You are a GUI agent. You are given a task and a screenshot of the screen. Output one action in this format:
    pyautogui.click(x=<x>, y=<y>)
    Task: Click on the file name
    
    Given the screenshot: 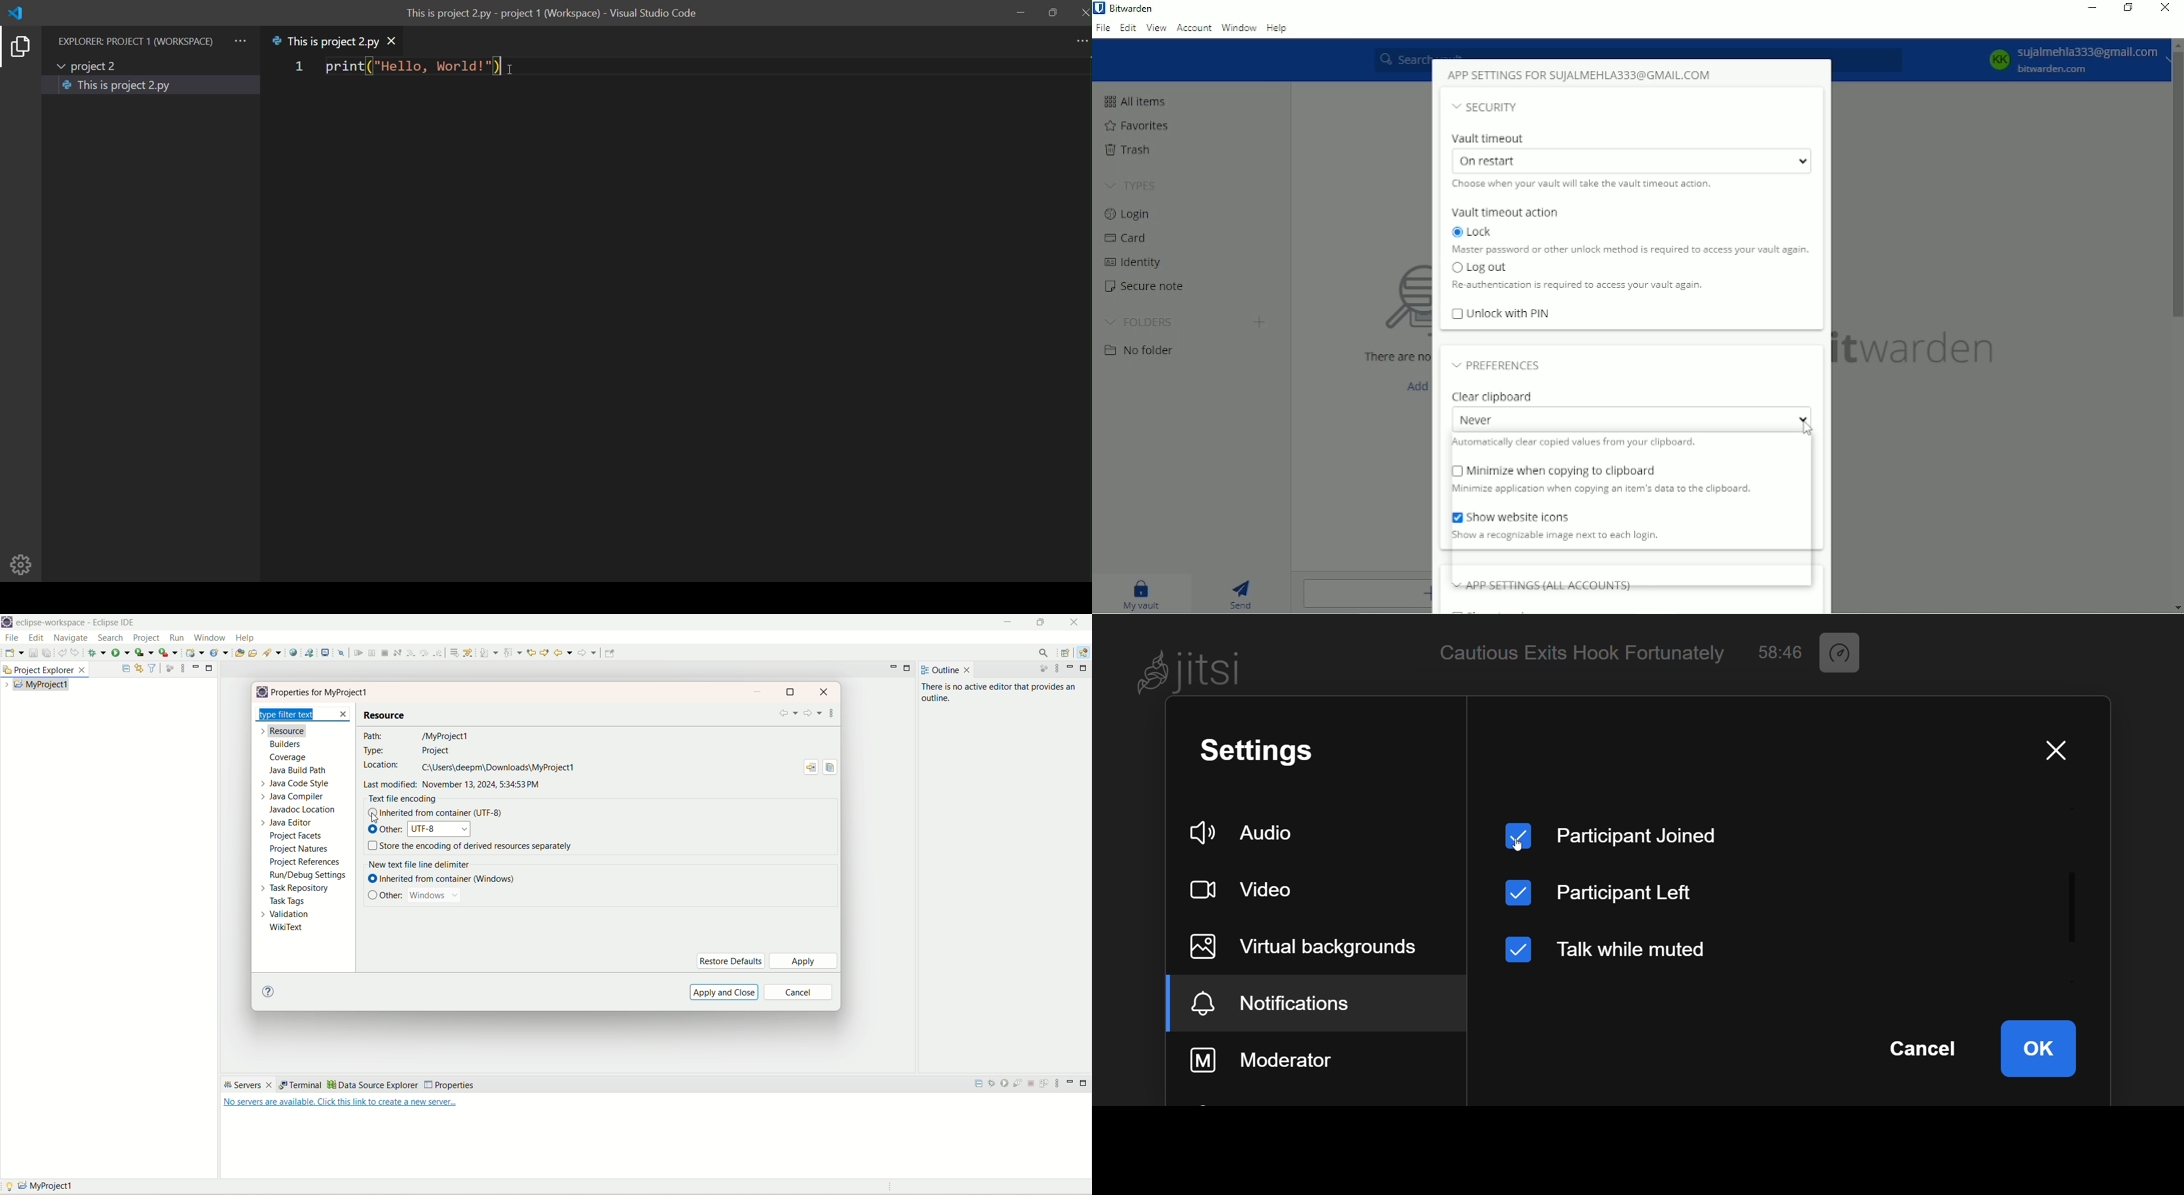 What is the action you would take?
    pyautogui.click(x=324, y=41)
    